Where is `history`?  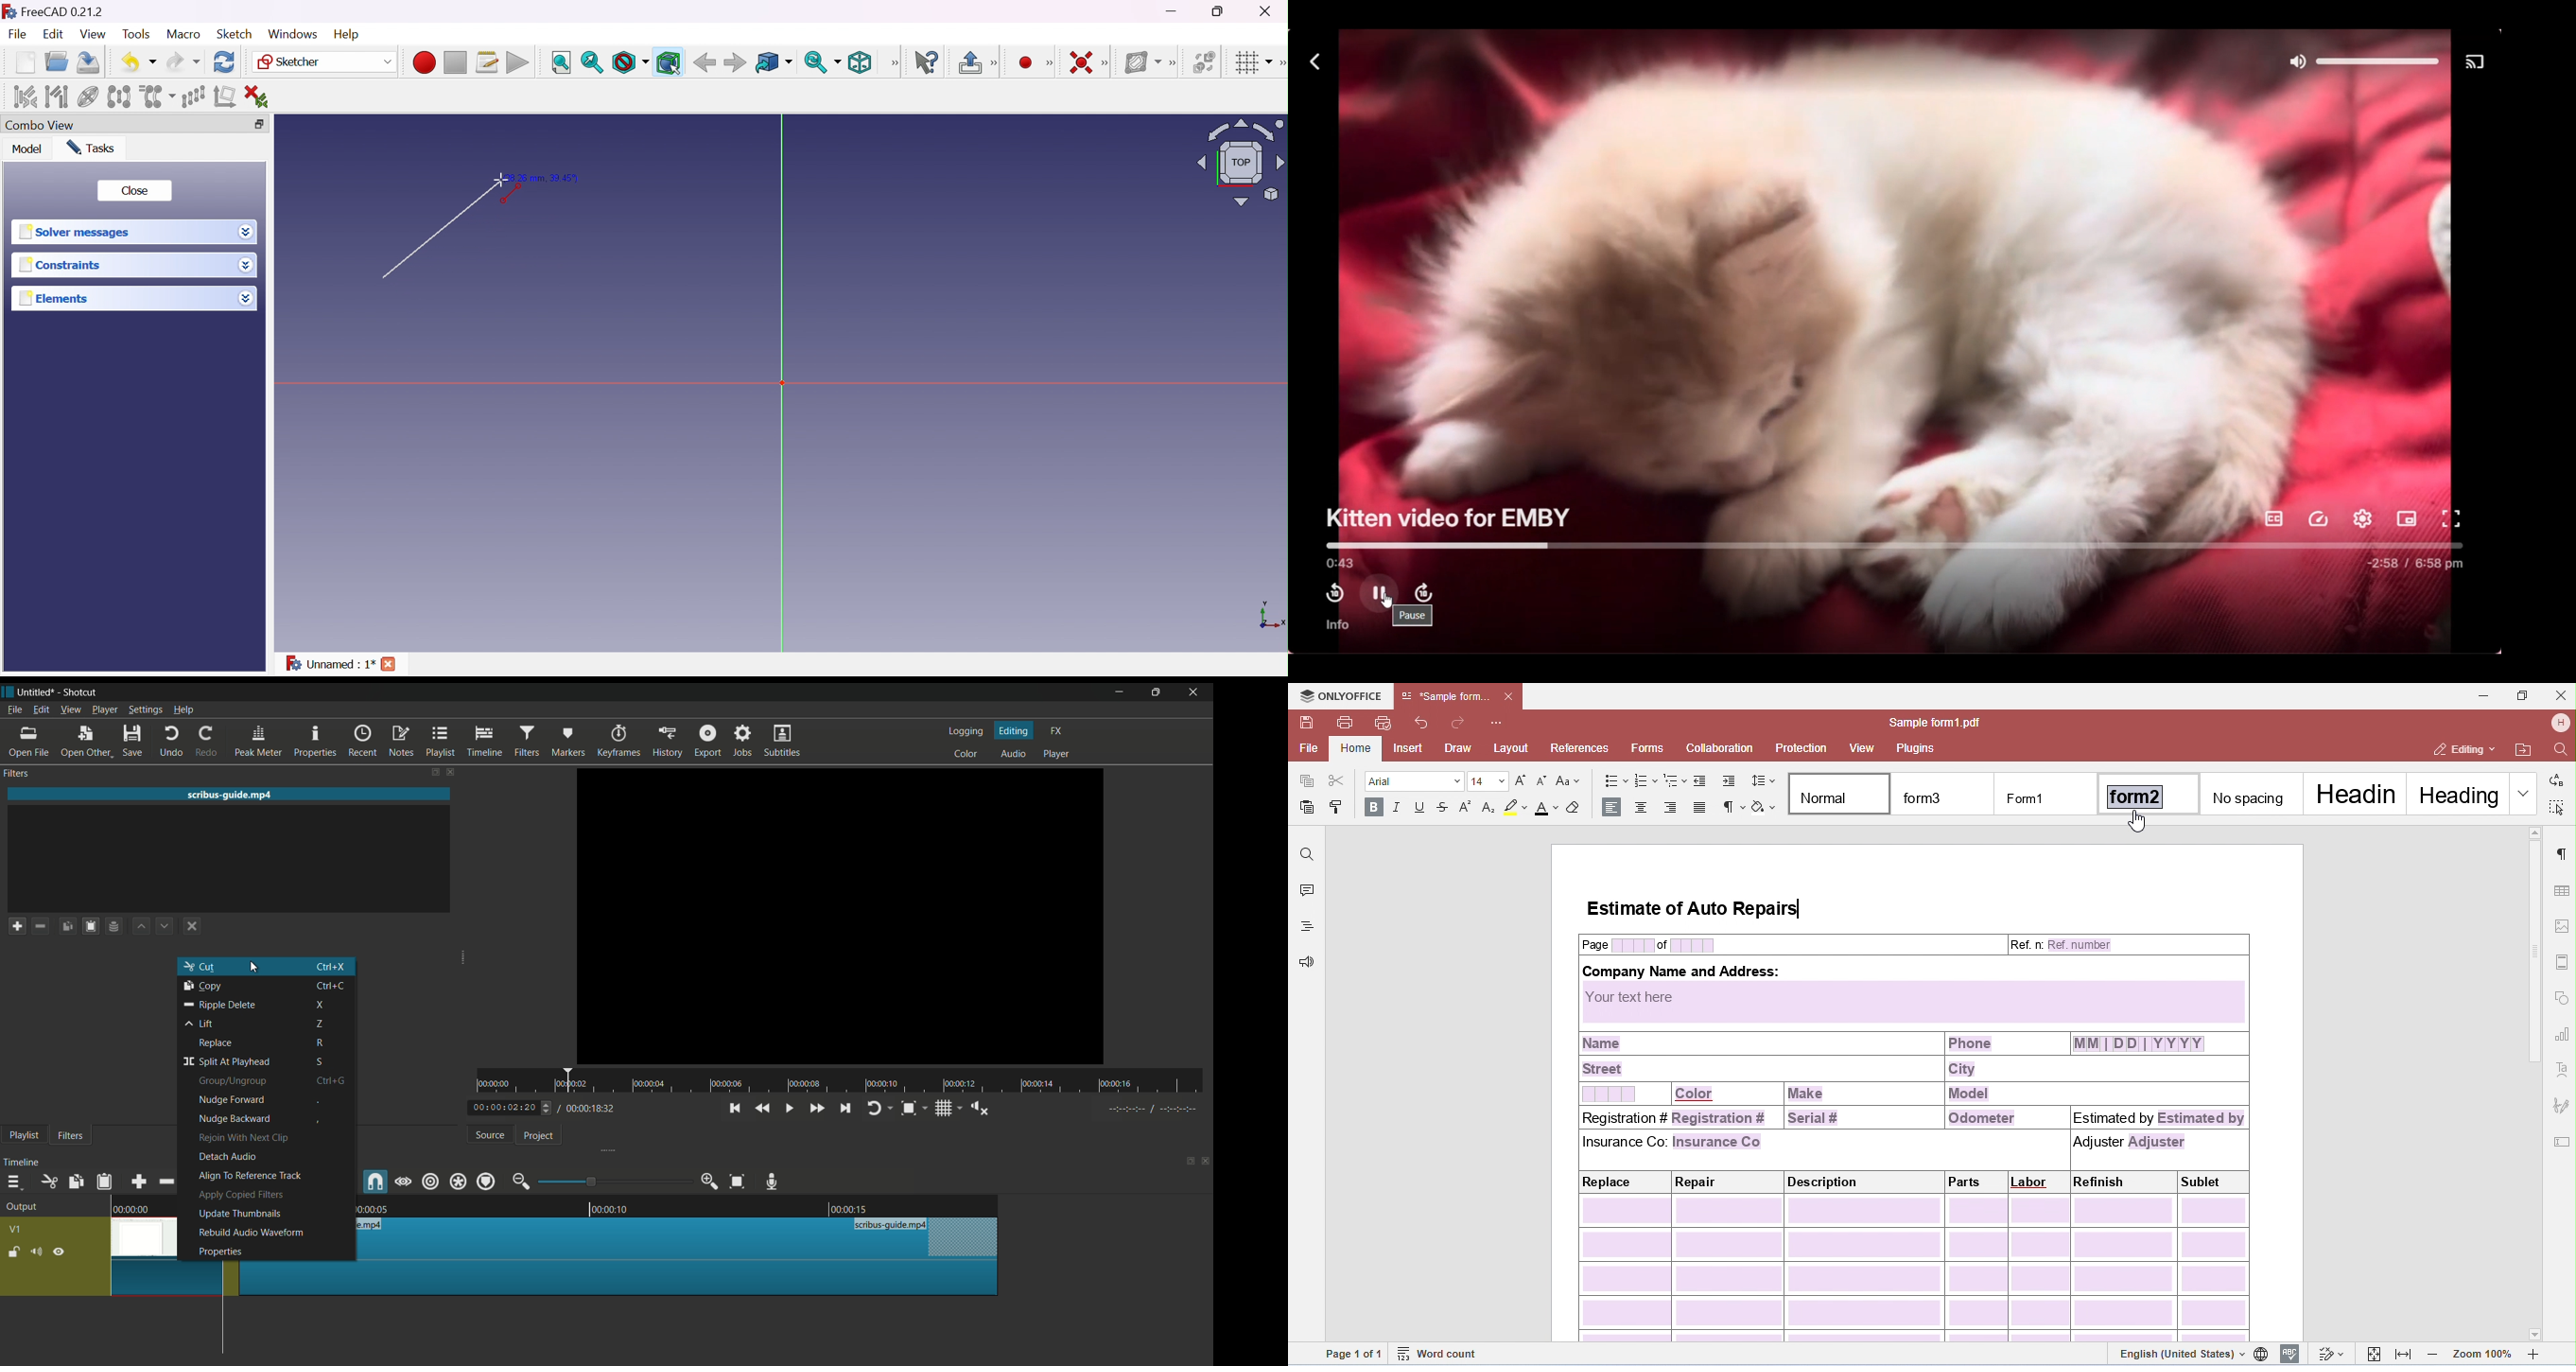 history is located at coordinates (667, 742).